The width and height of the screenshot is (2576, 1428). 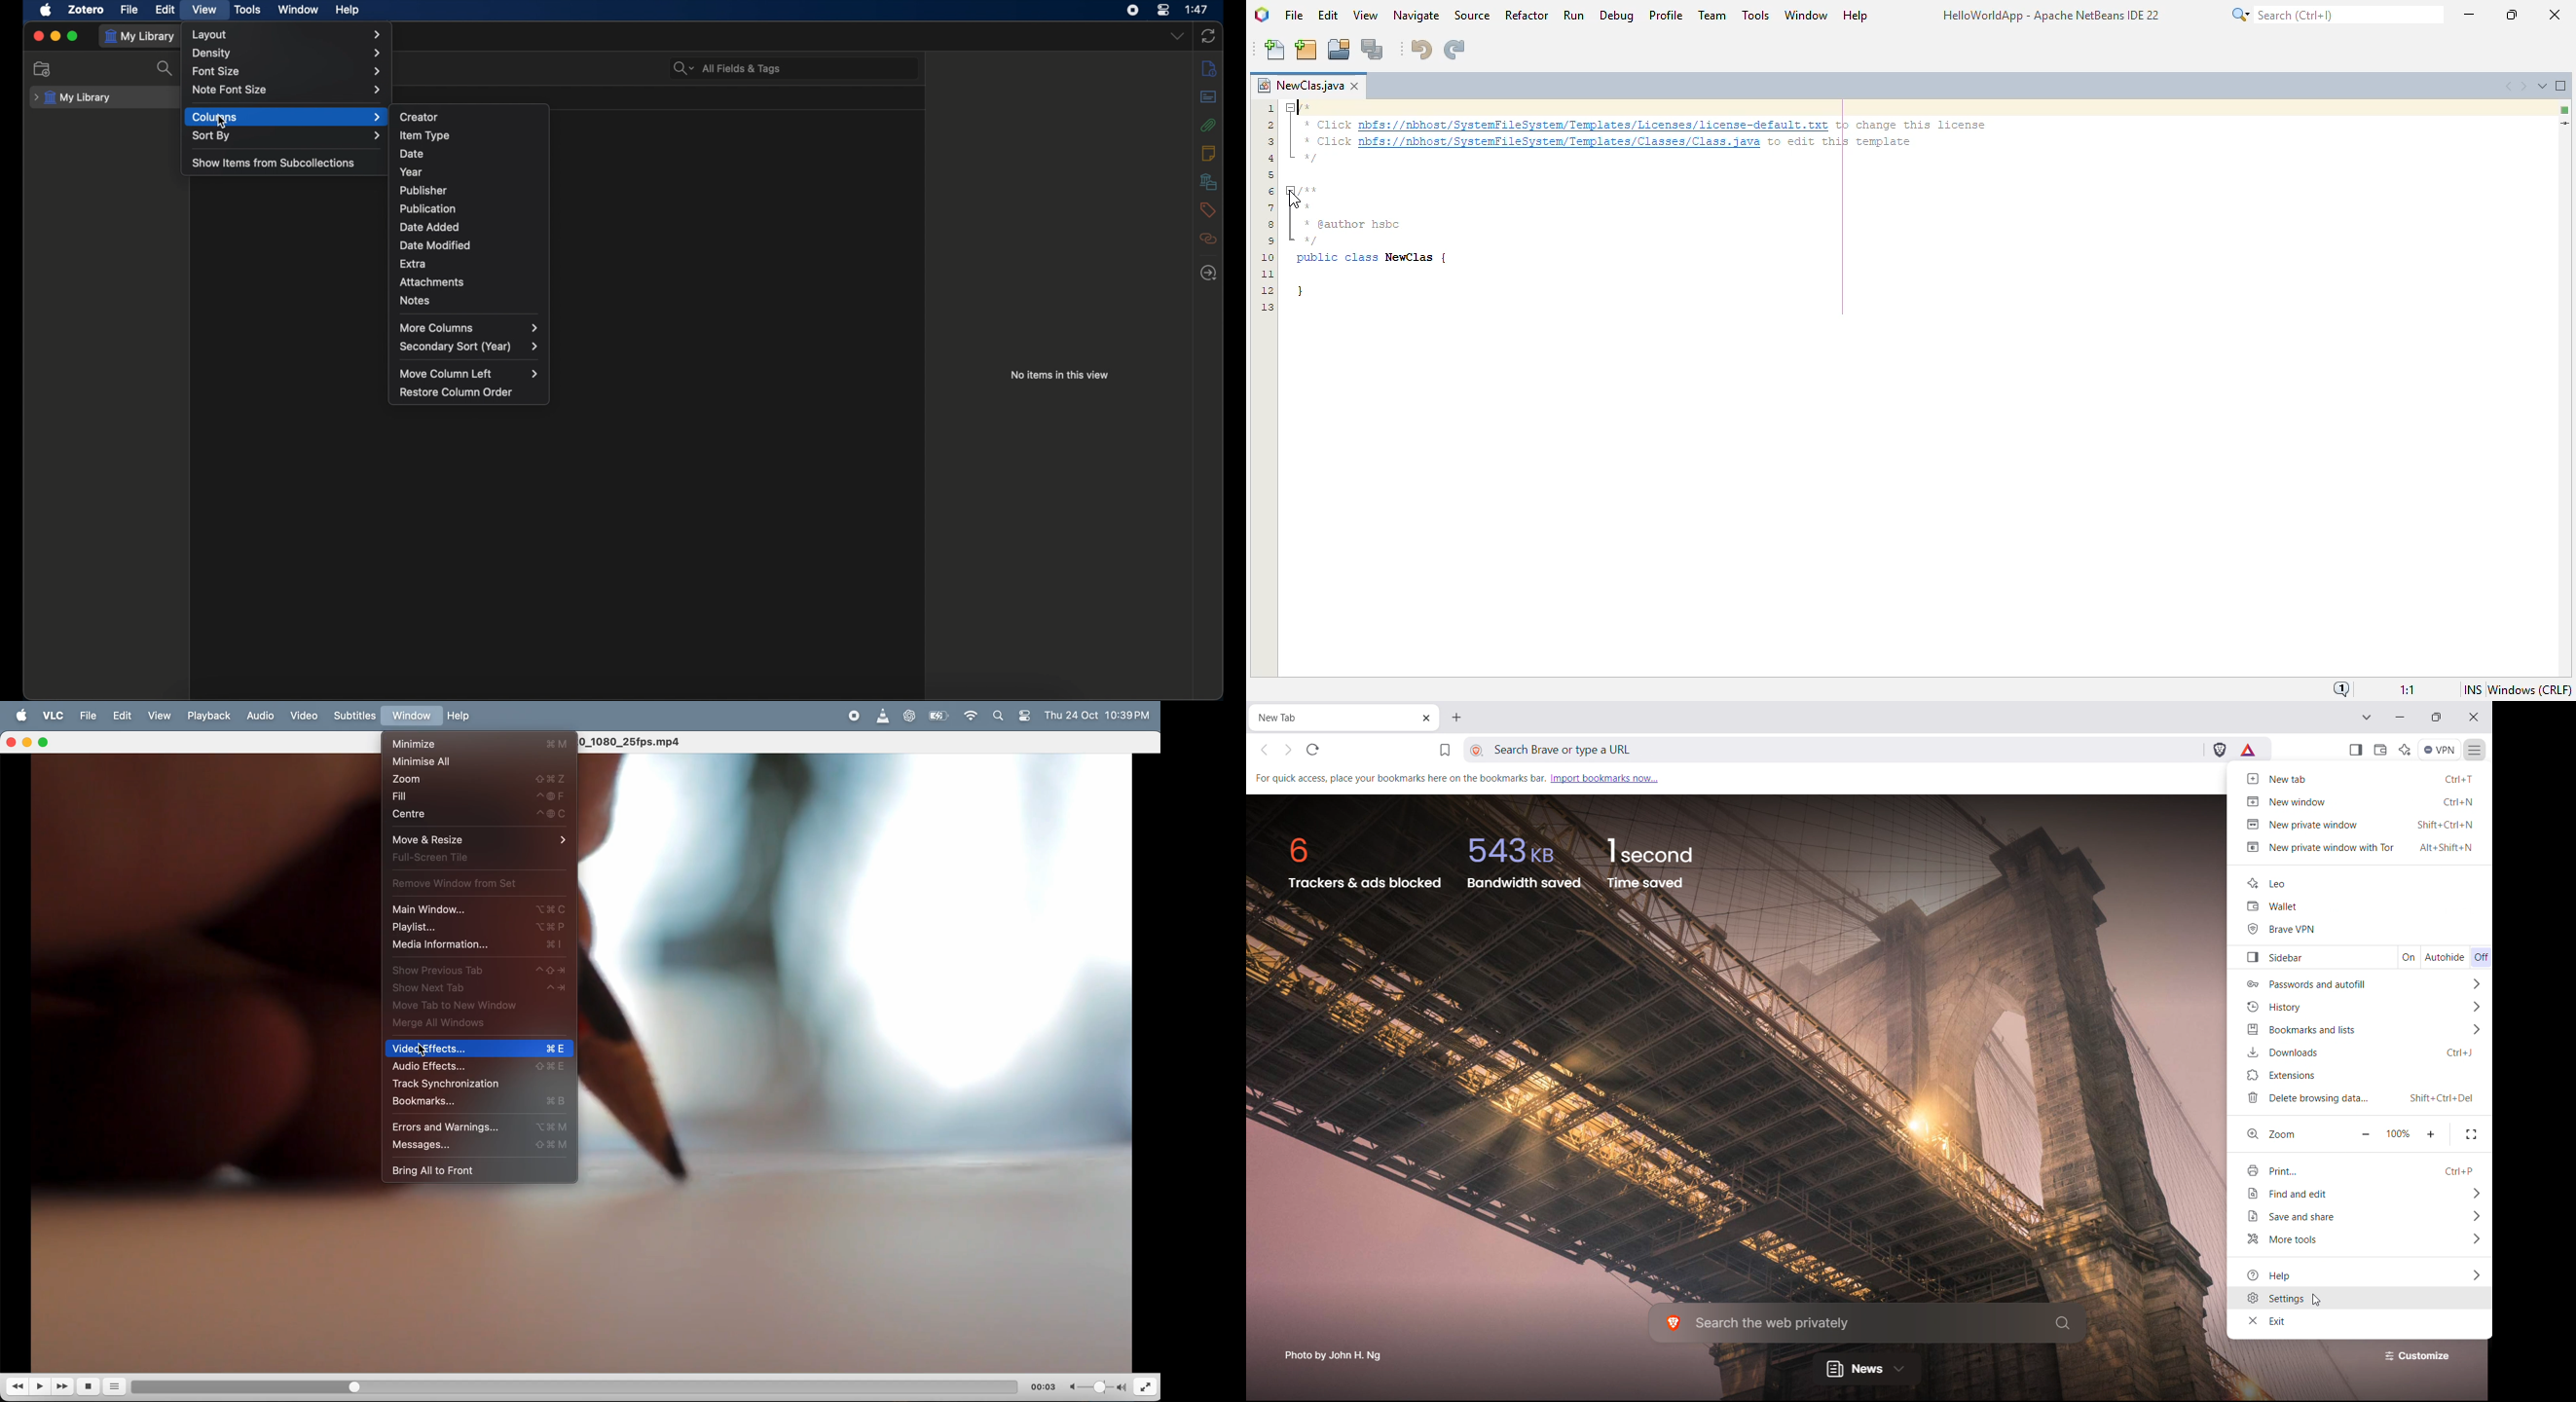 I want to click on my library, so click(x=75, y=98).